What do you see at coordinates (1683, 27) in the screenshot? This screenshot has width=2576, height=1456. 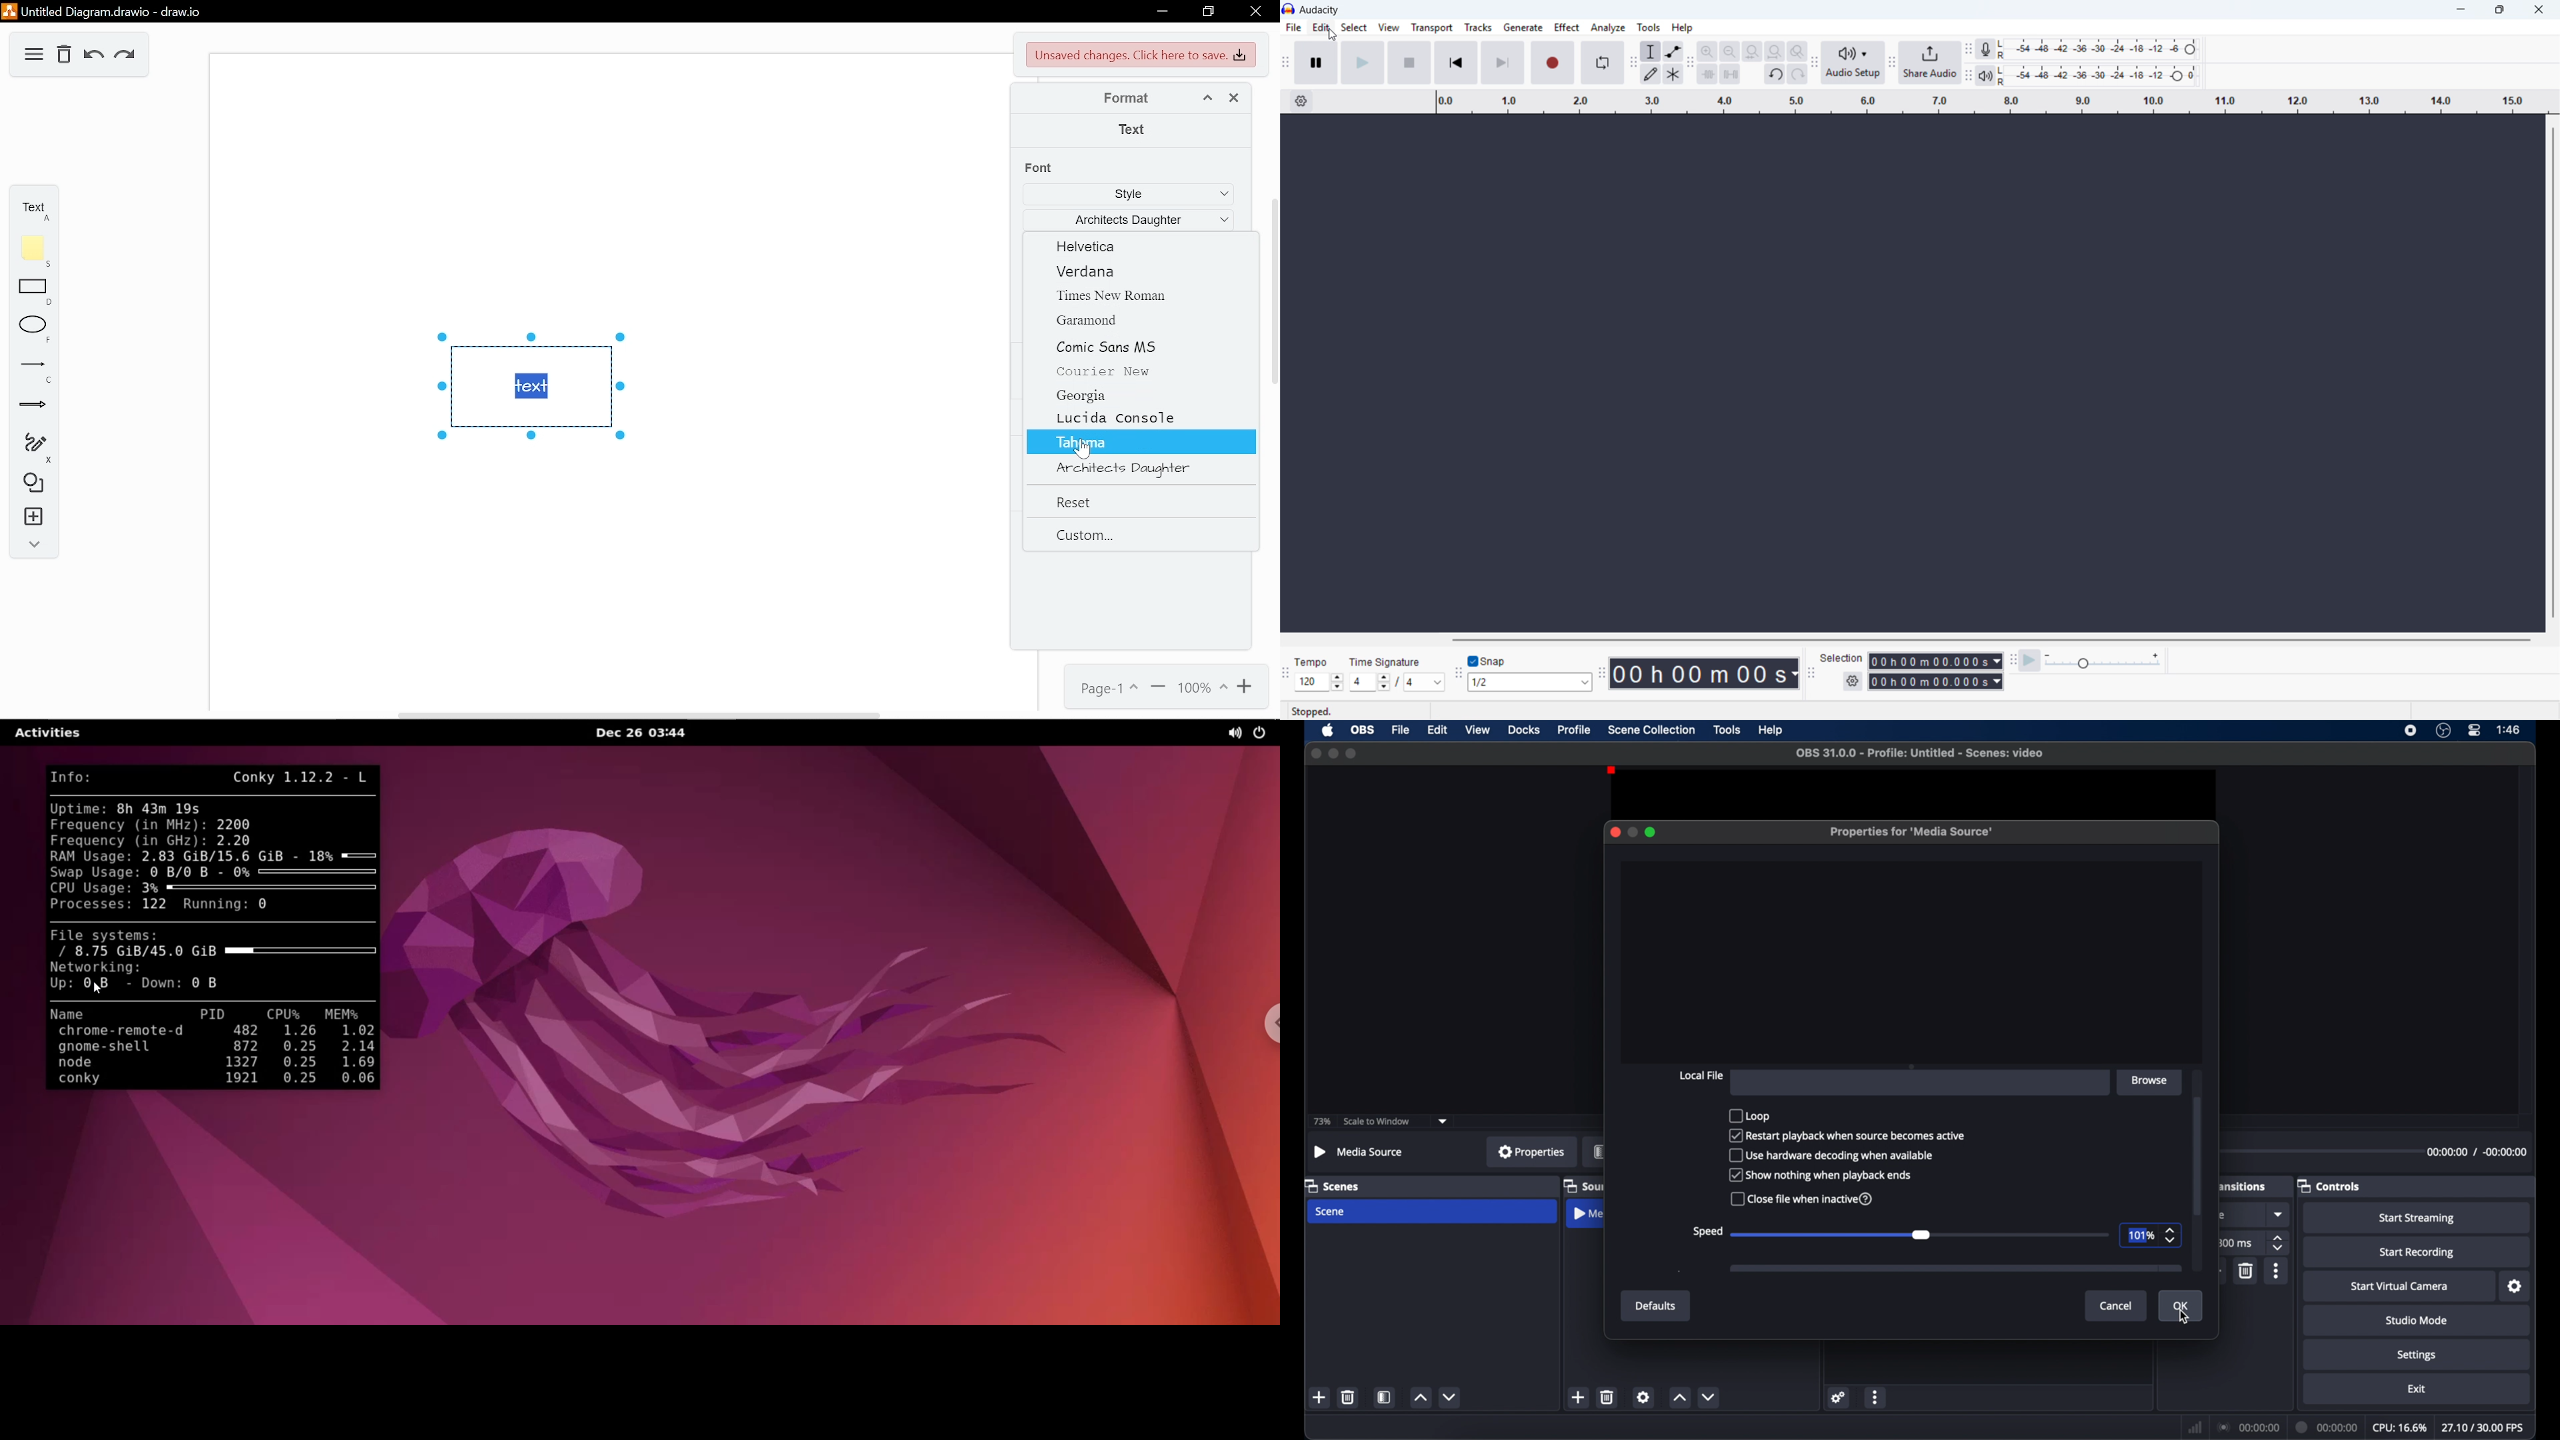 I see `help` at bounding box center [1683, 27].